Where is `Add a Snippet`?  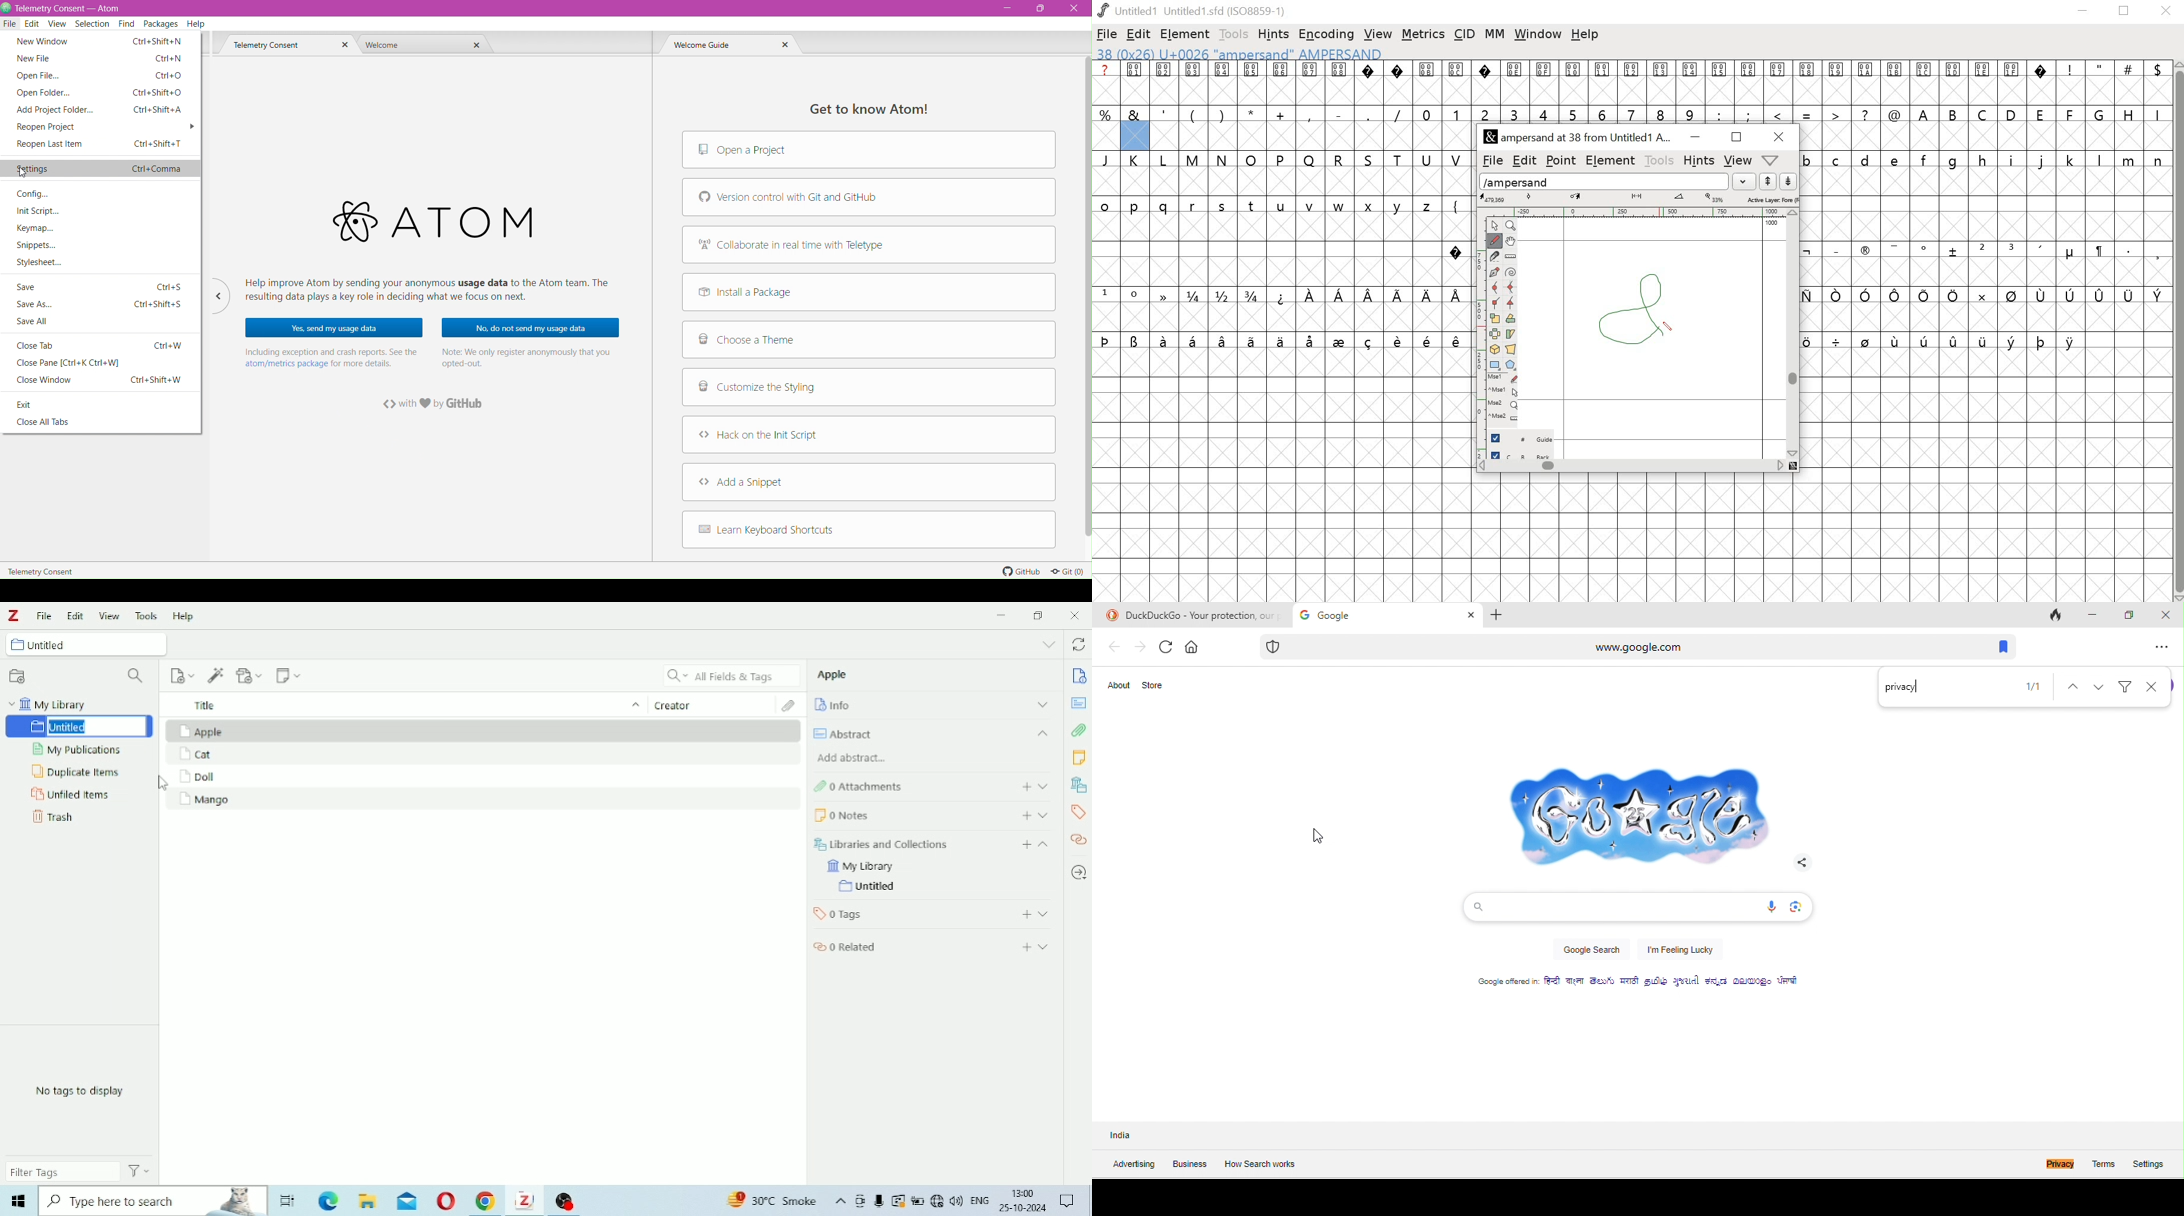
Add a Snippet is located at coordinates (869, 482).